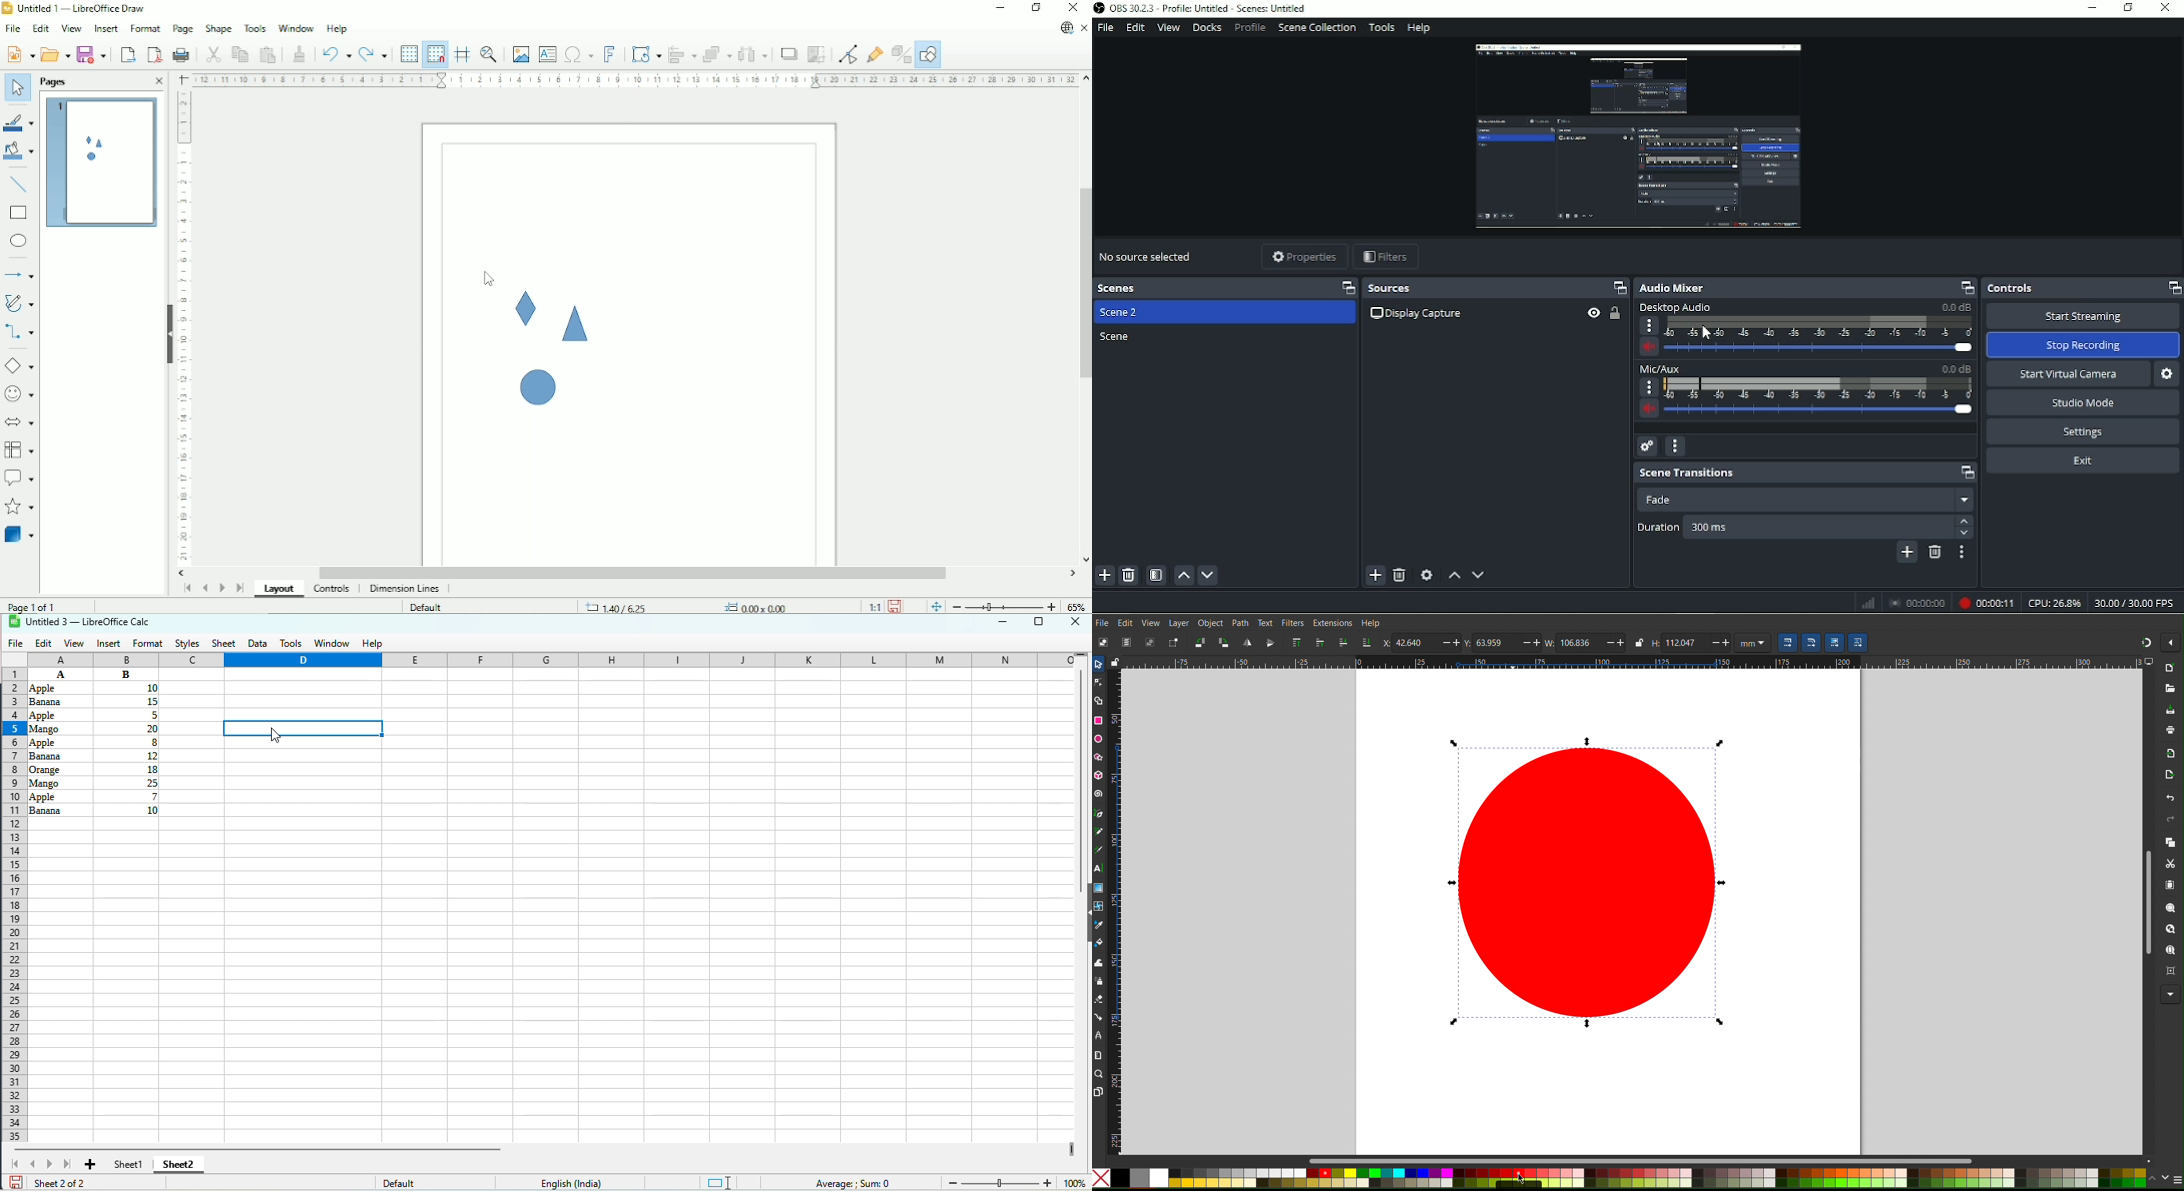 This screenshot has width=2184, height=1204. I want to click on Default, so click(425, 607).